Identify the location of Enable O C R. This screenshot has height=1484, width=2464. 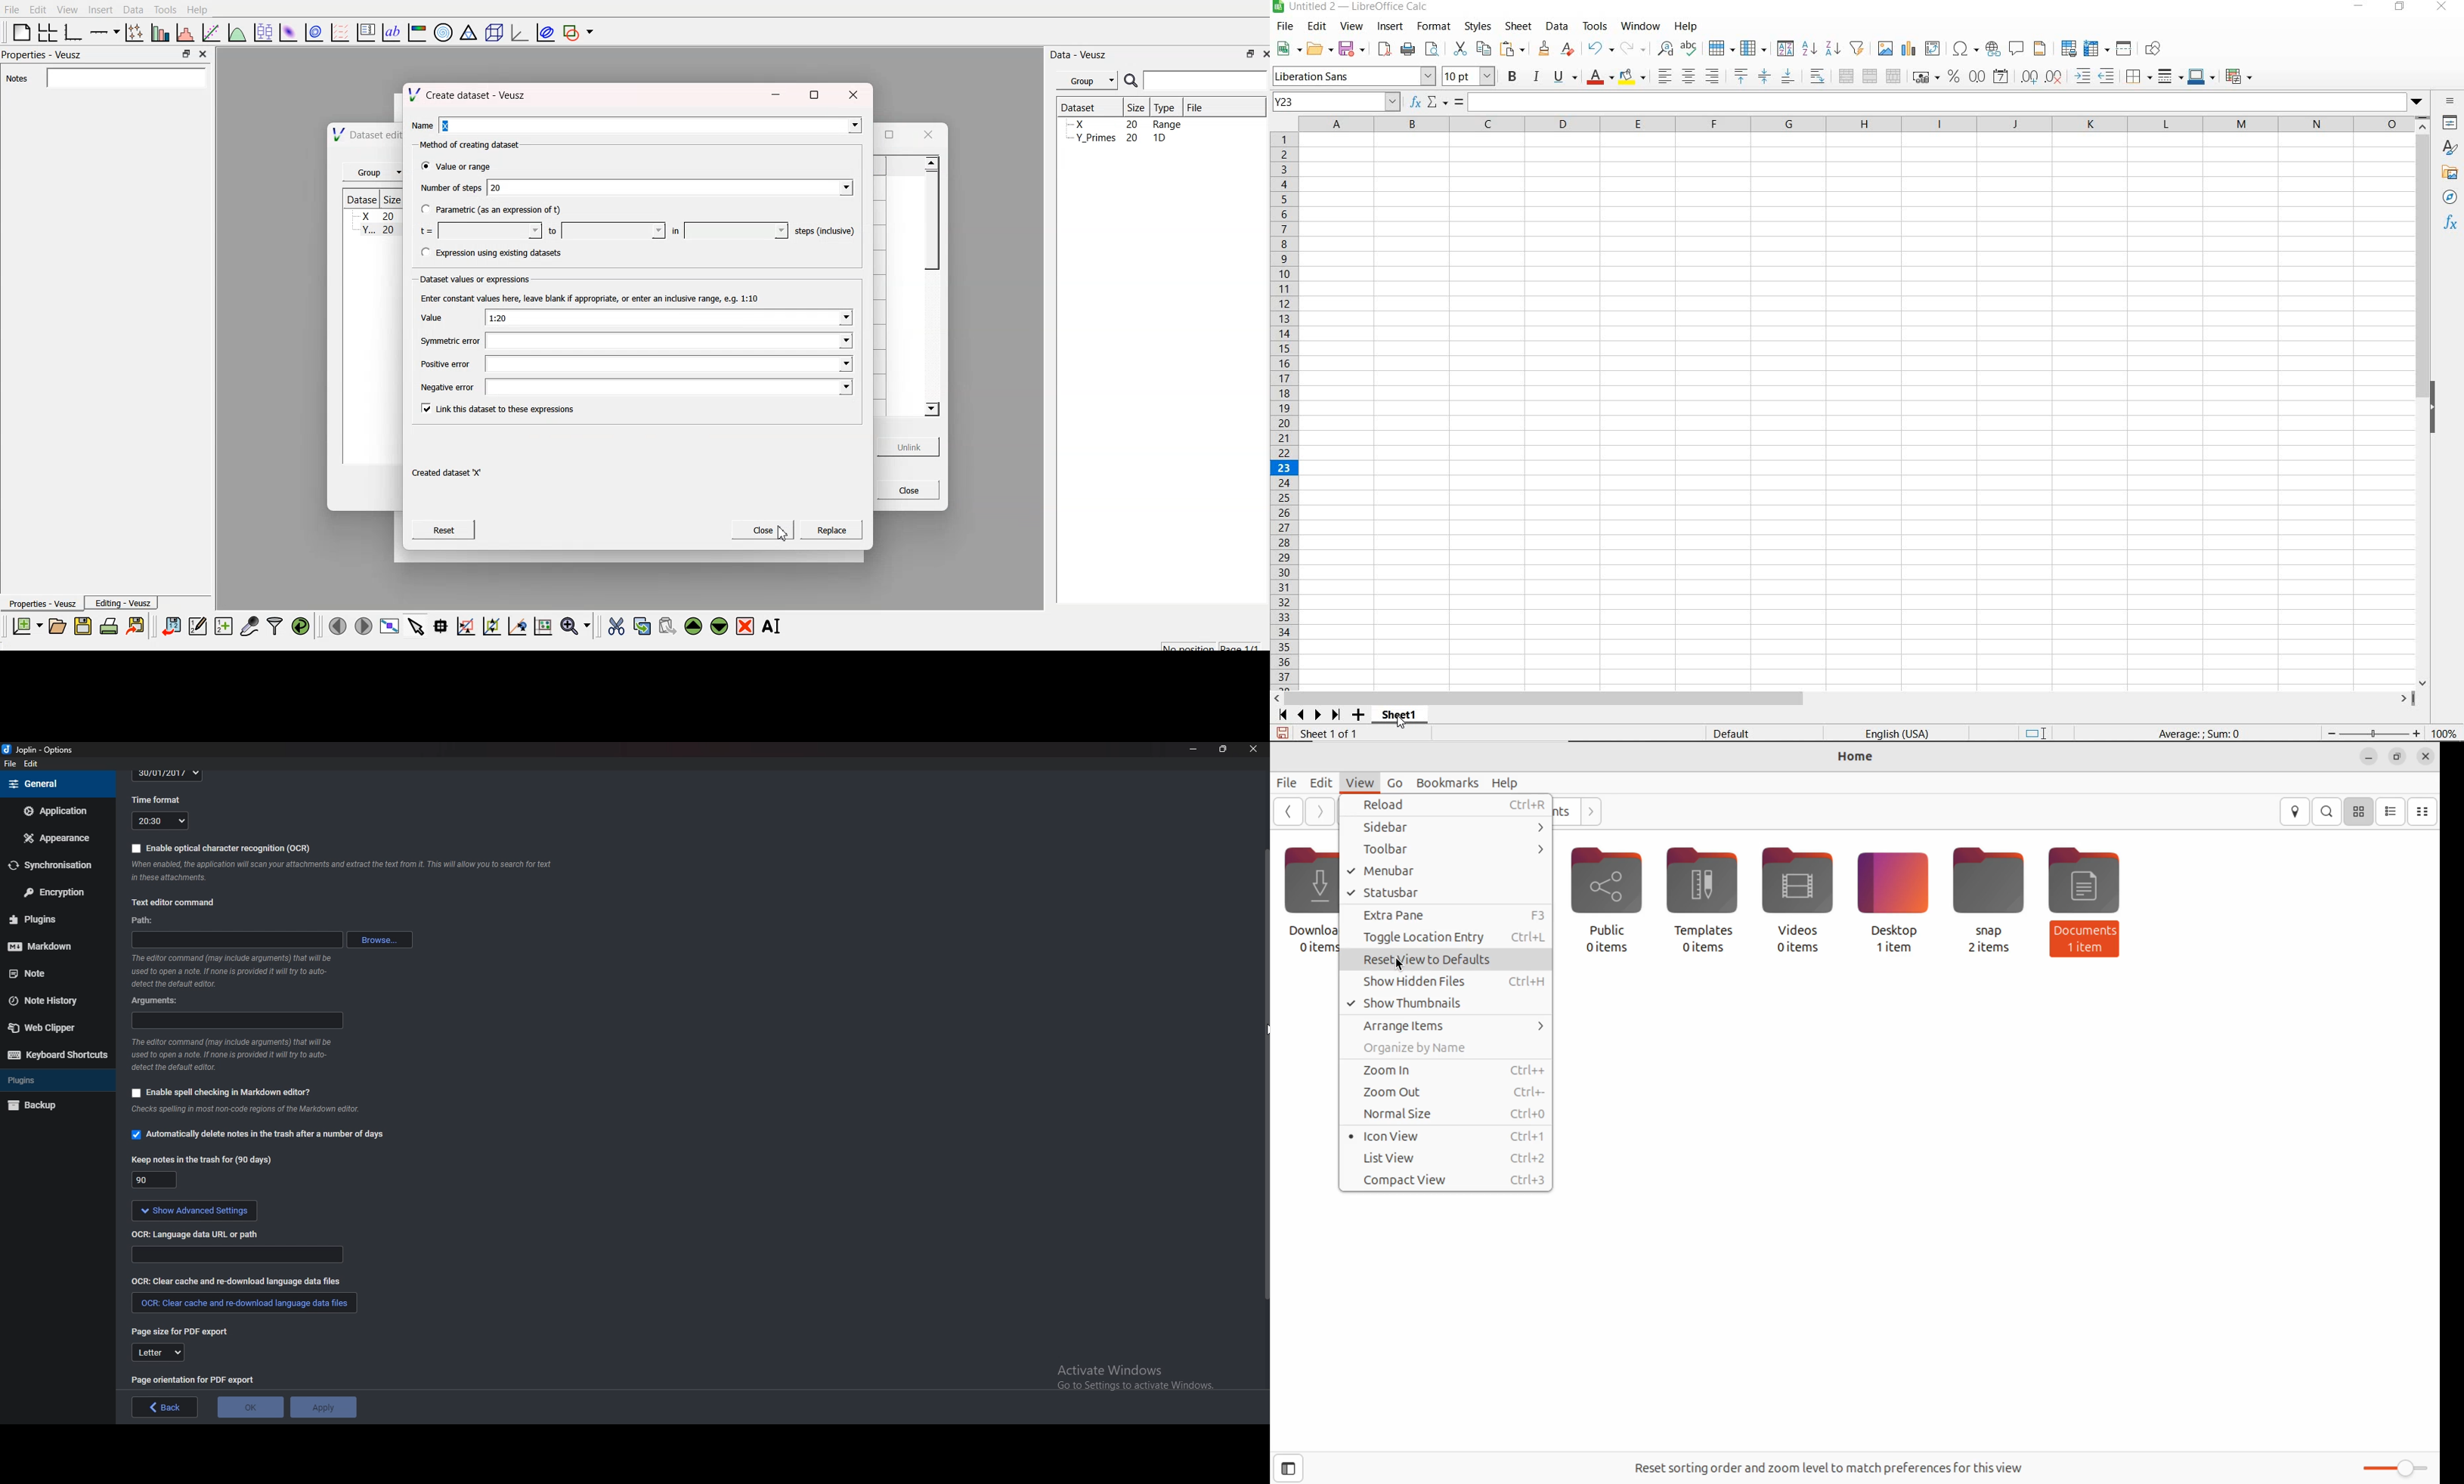
(222, 848).